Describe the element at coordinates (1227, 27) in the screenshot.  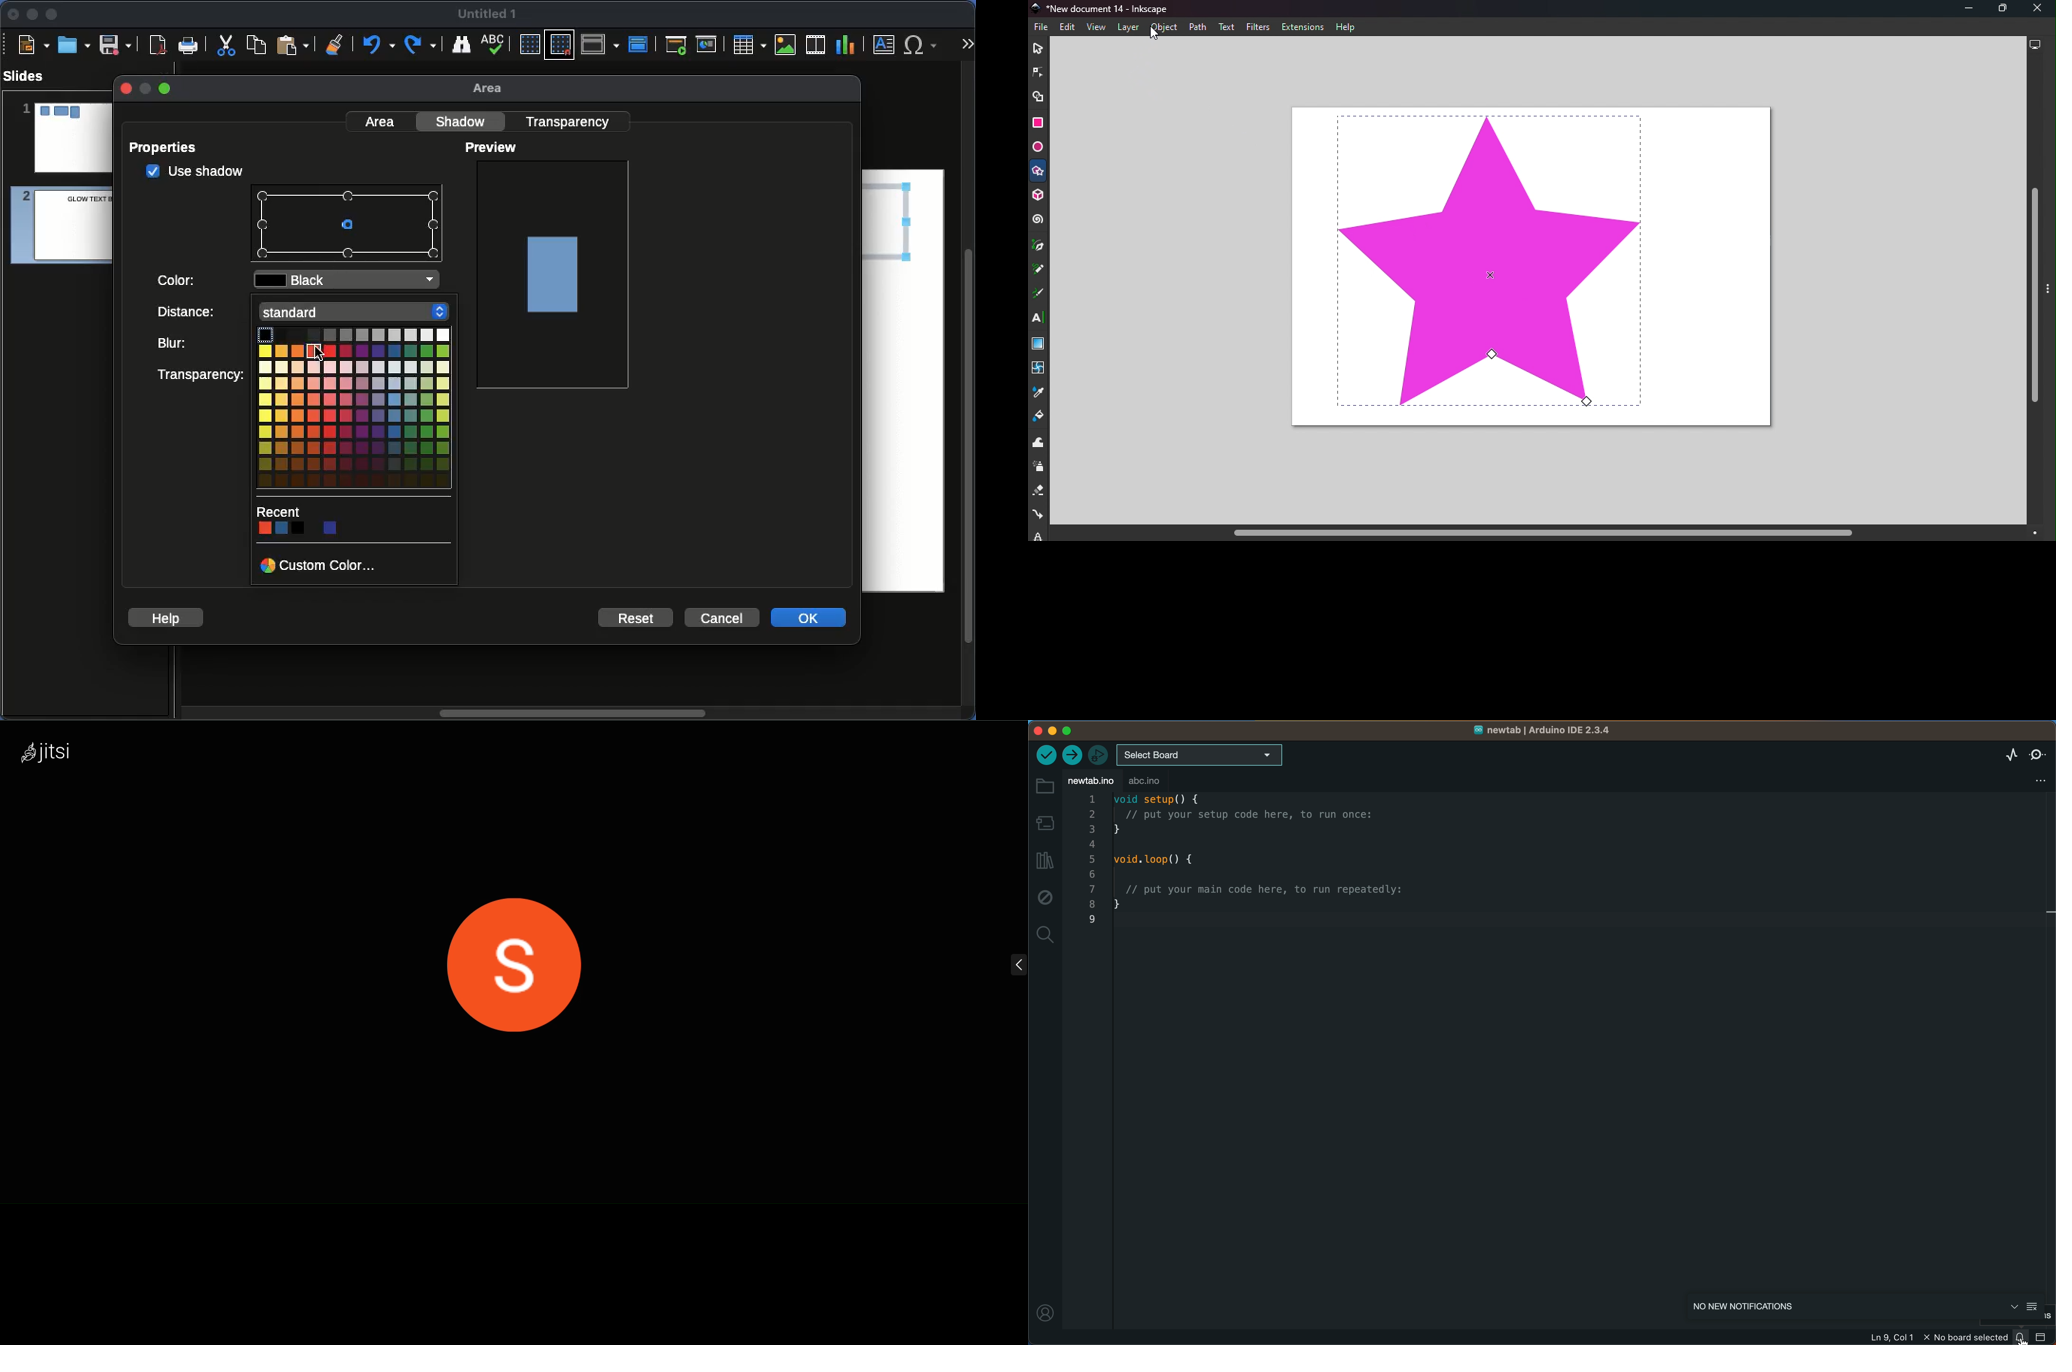
I see `Text` at that location.